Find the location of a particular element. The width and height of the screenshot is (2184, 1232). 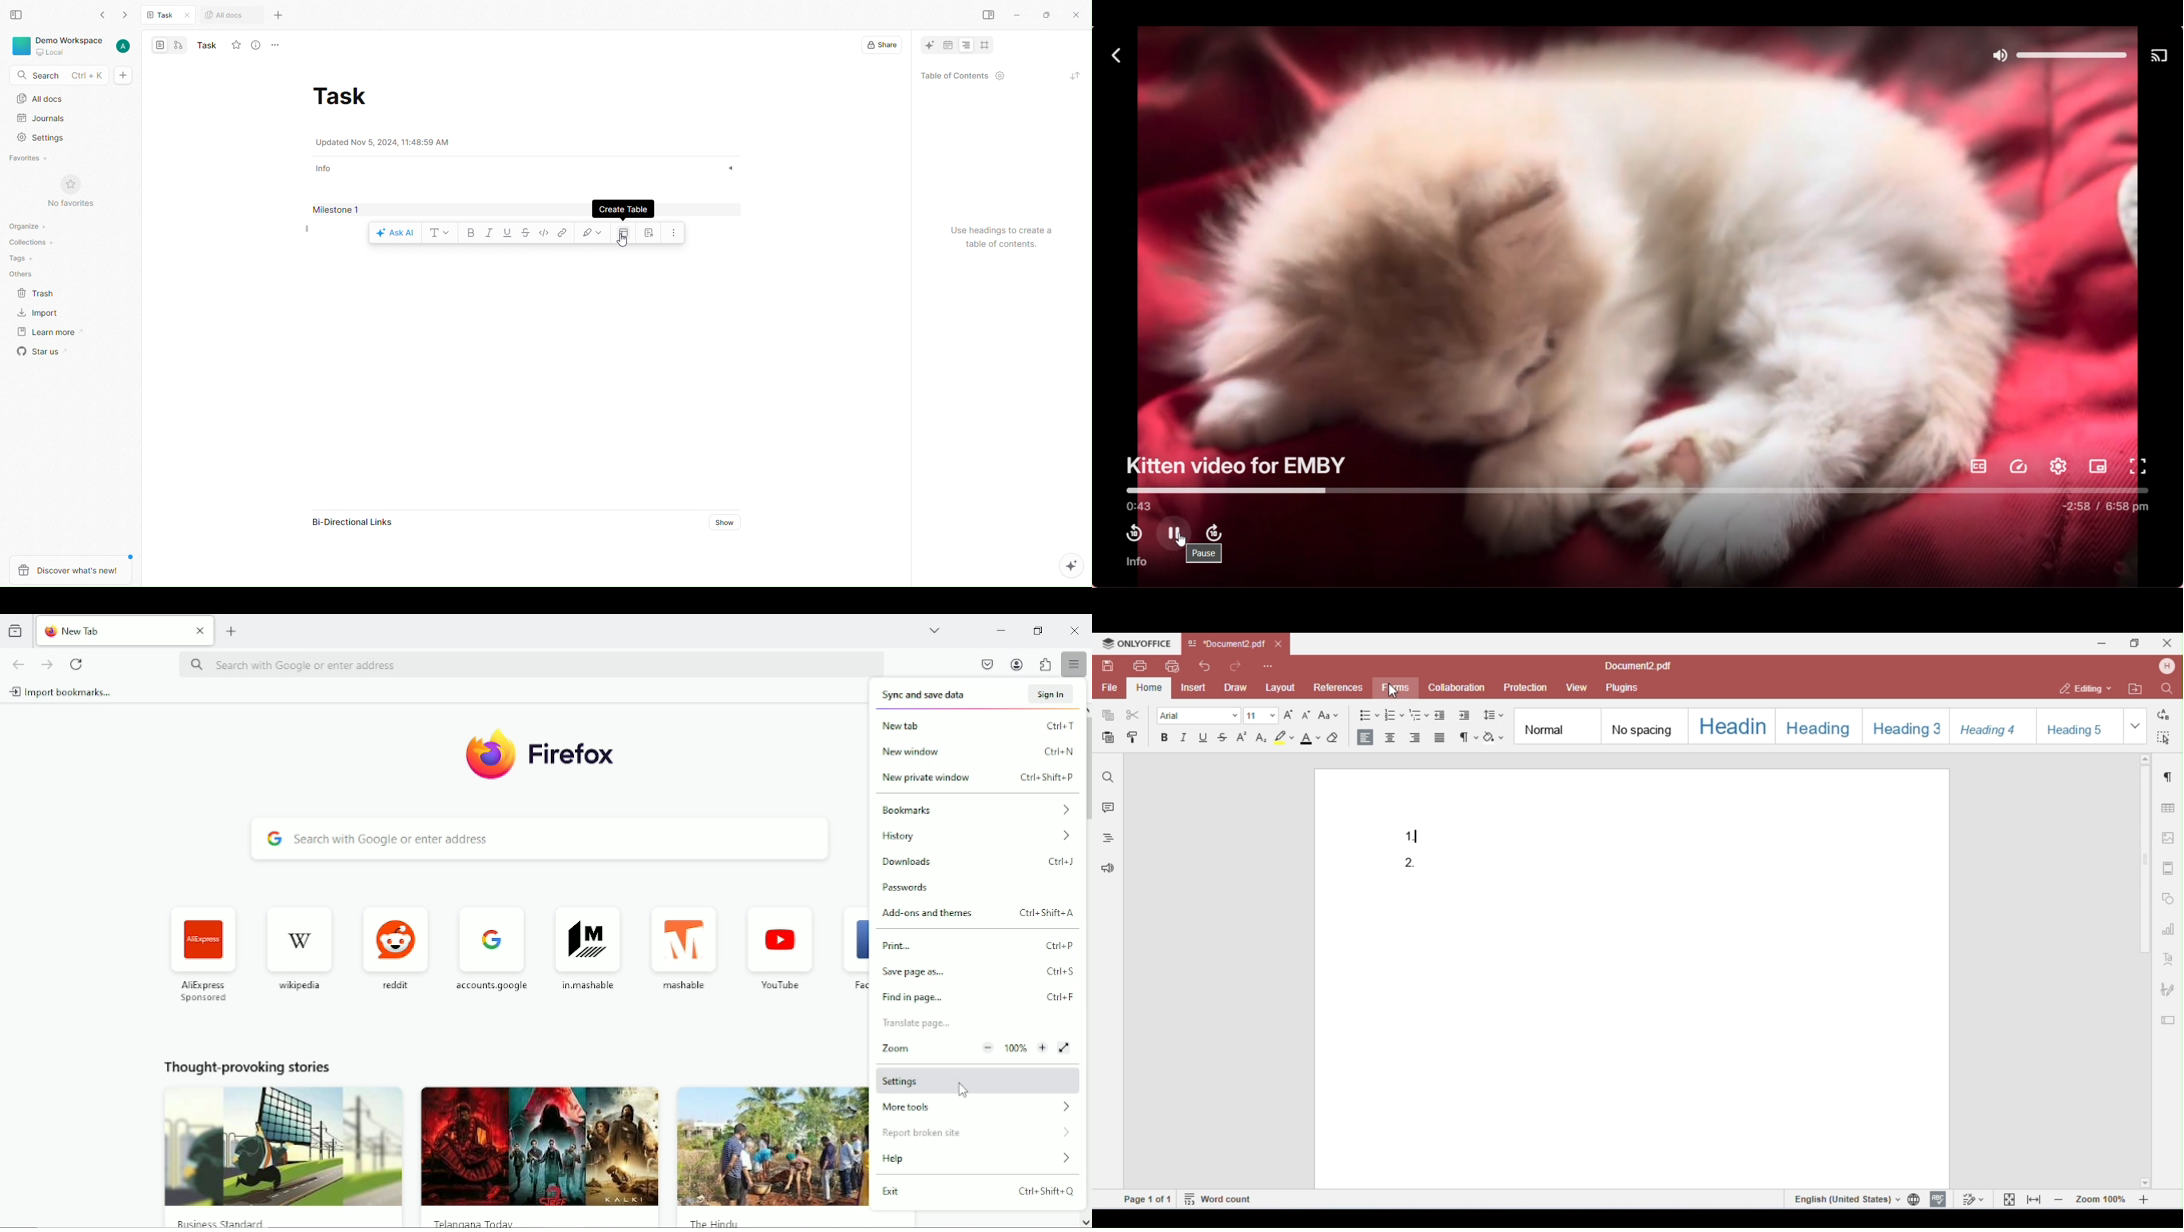

Discover what's new! is located at coordinates (73, 566).